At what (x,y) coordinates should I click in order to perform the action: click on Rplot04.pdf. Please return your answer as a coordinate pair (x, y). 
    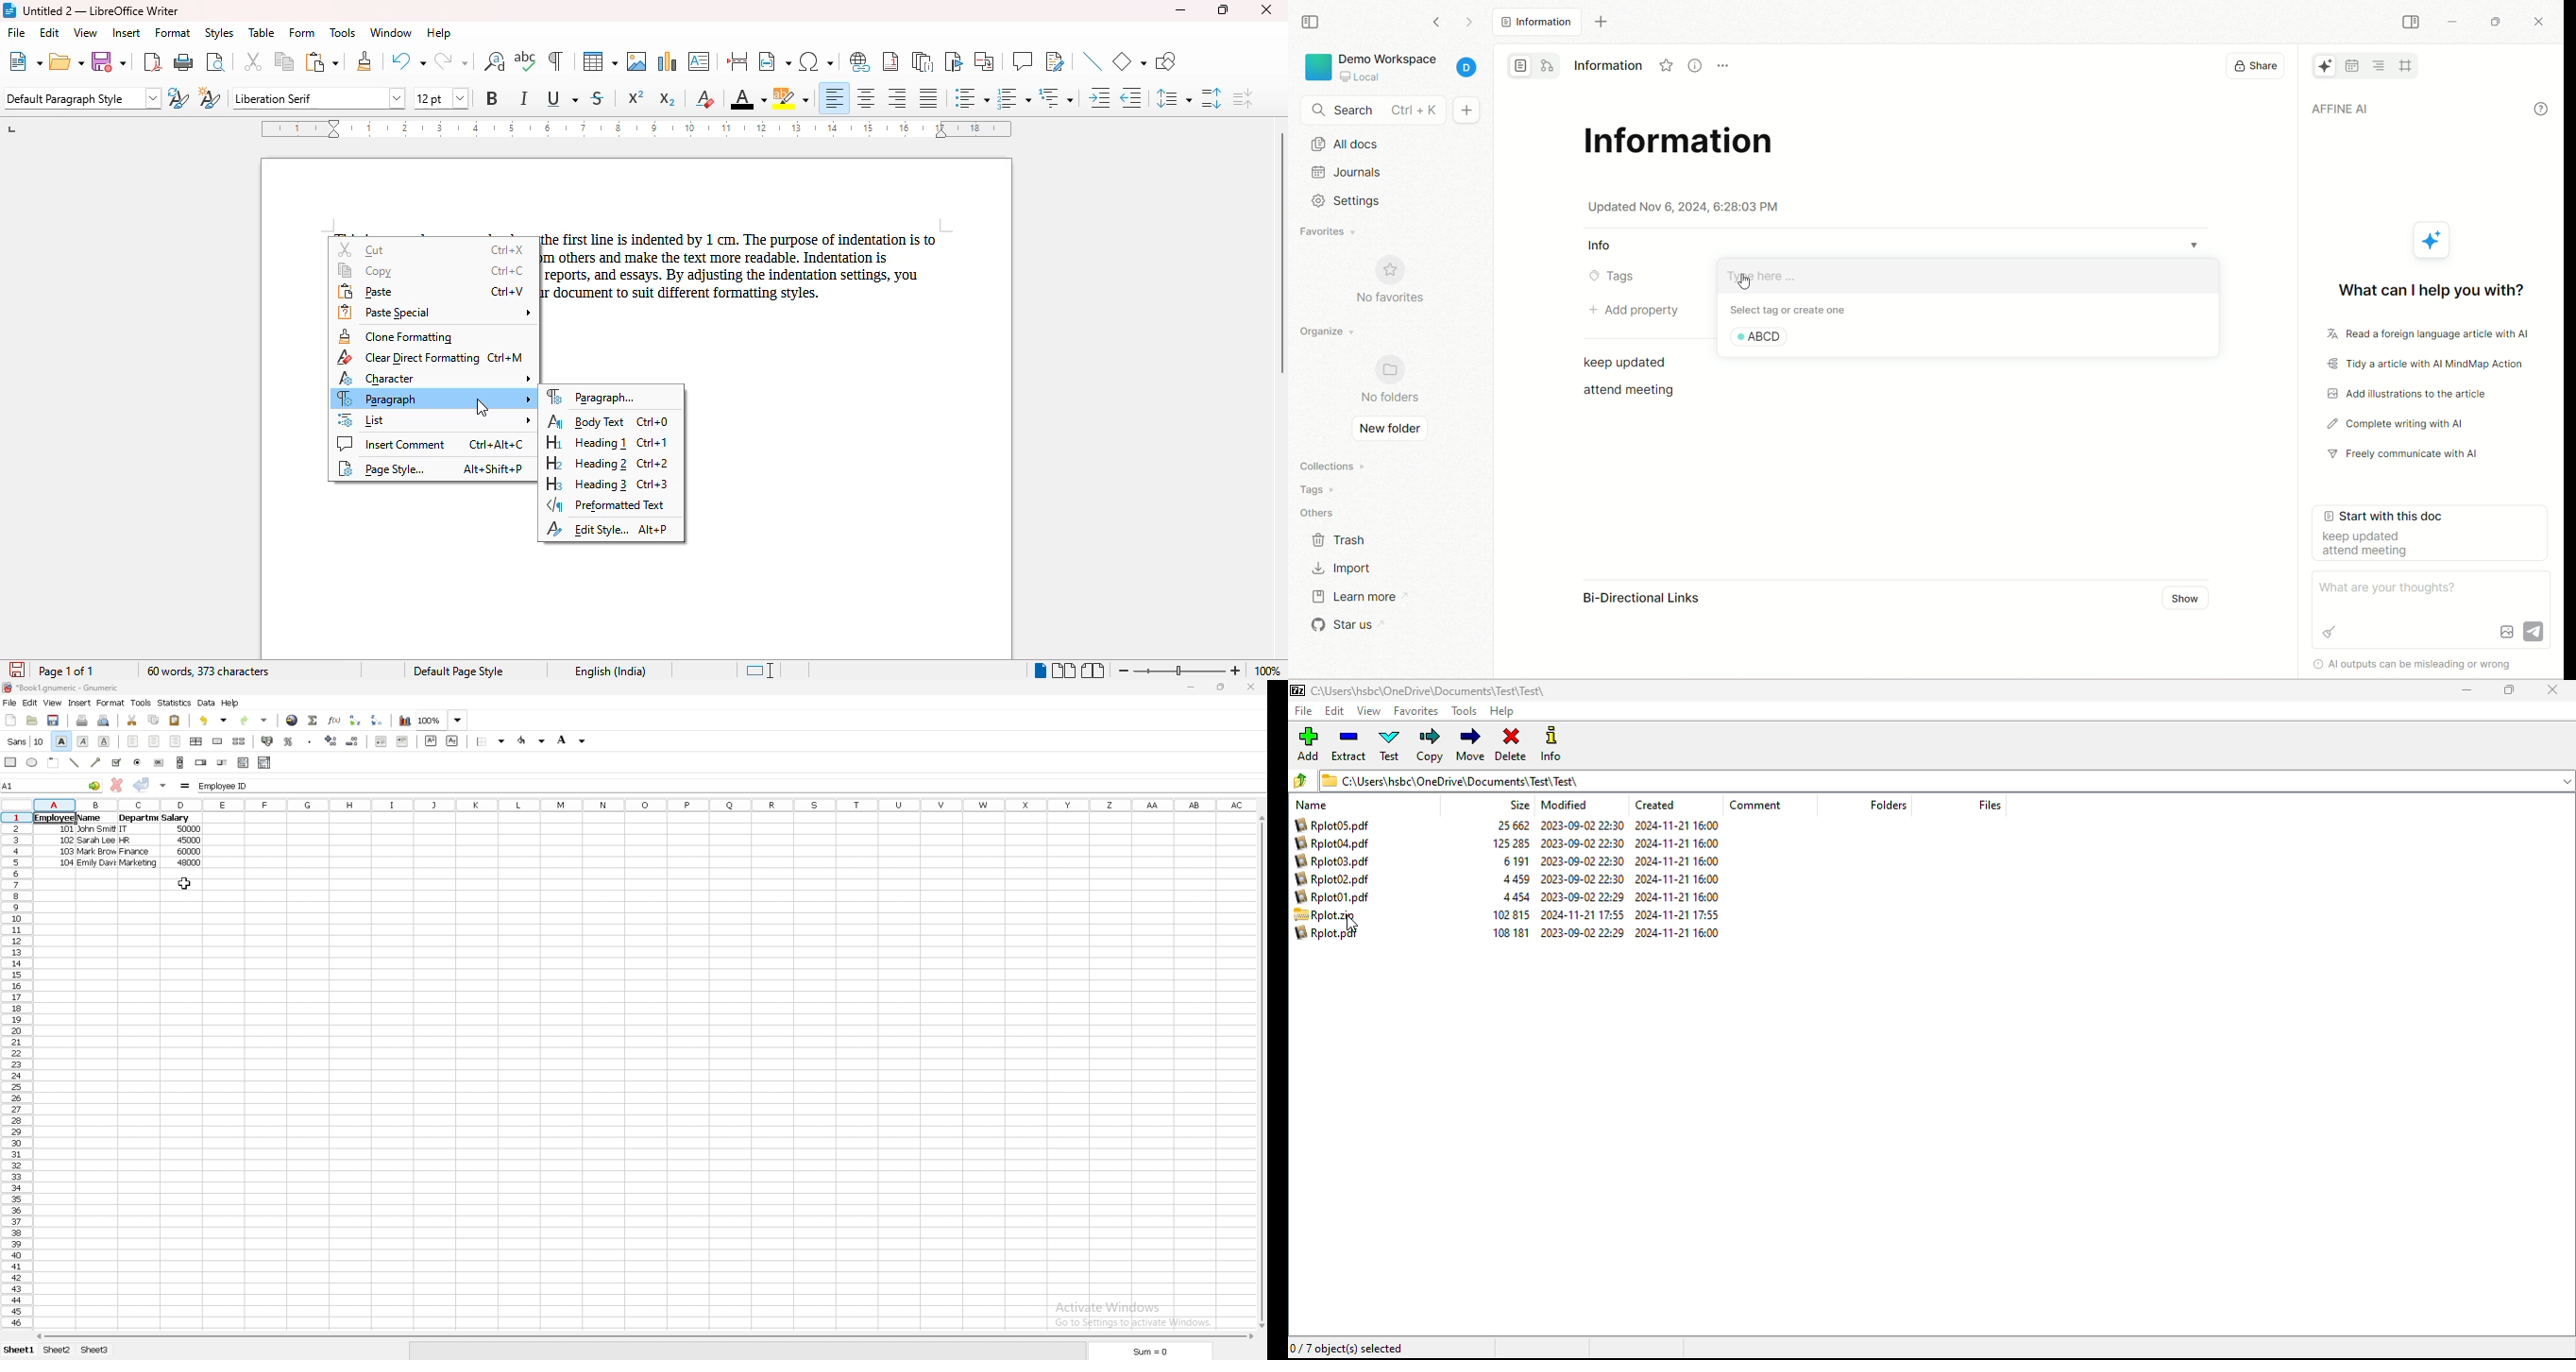
    Looking at the image, I should click on (1334, 843).